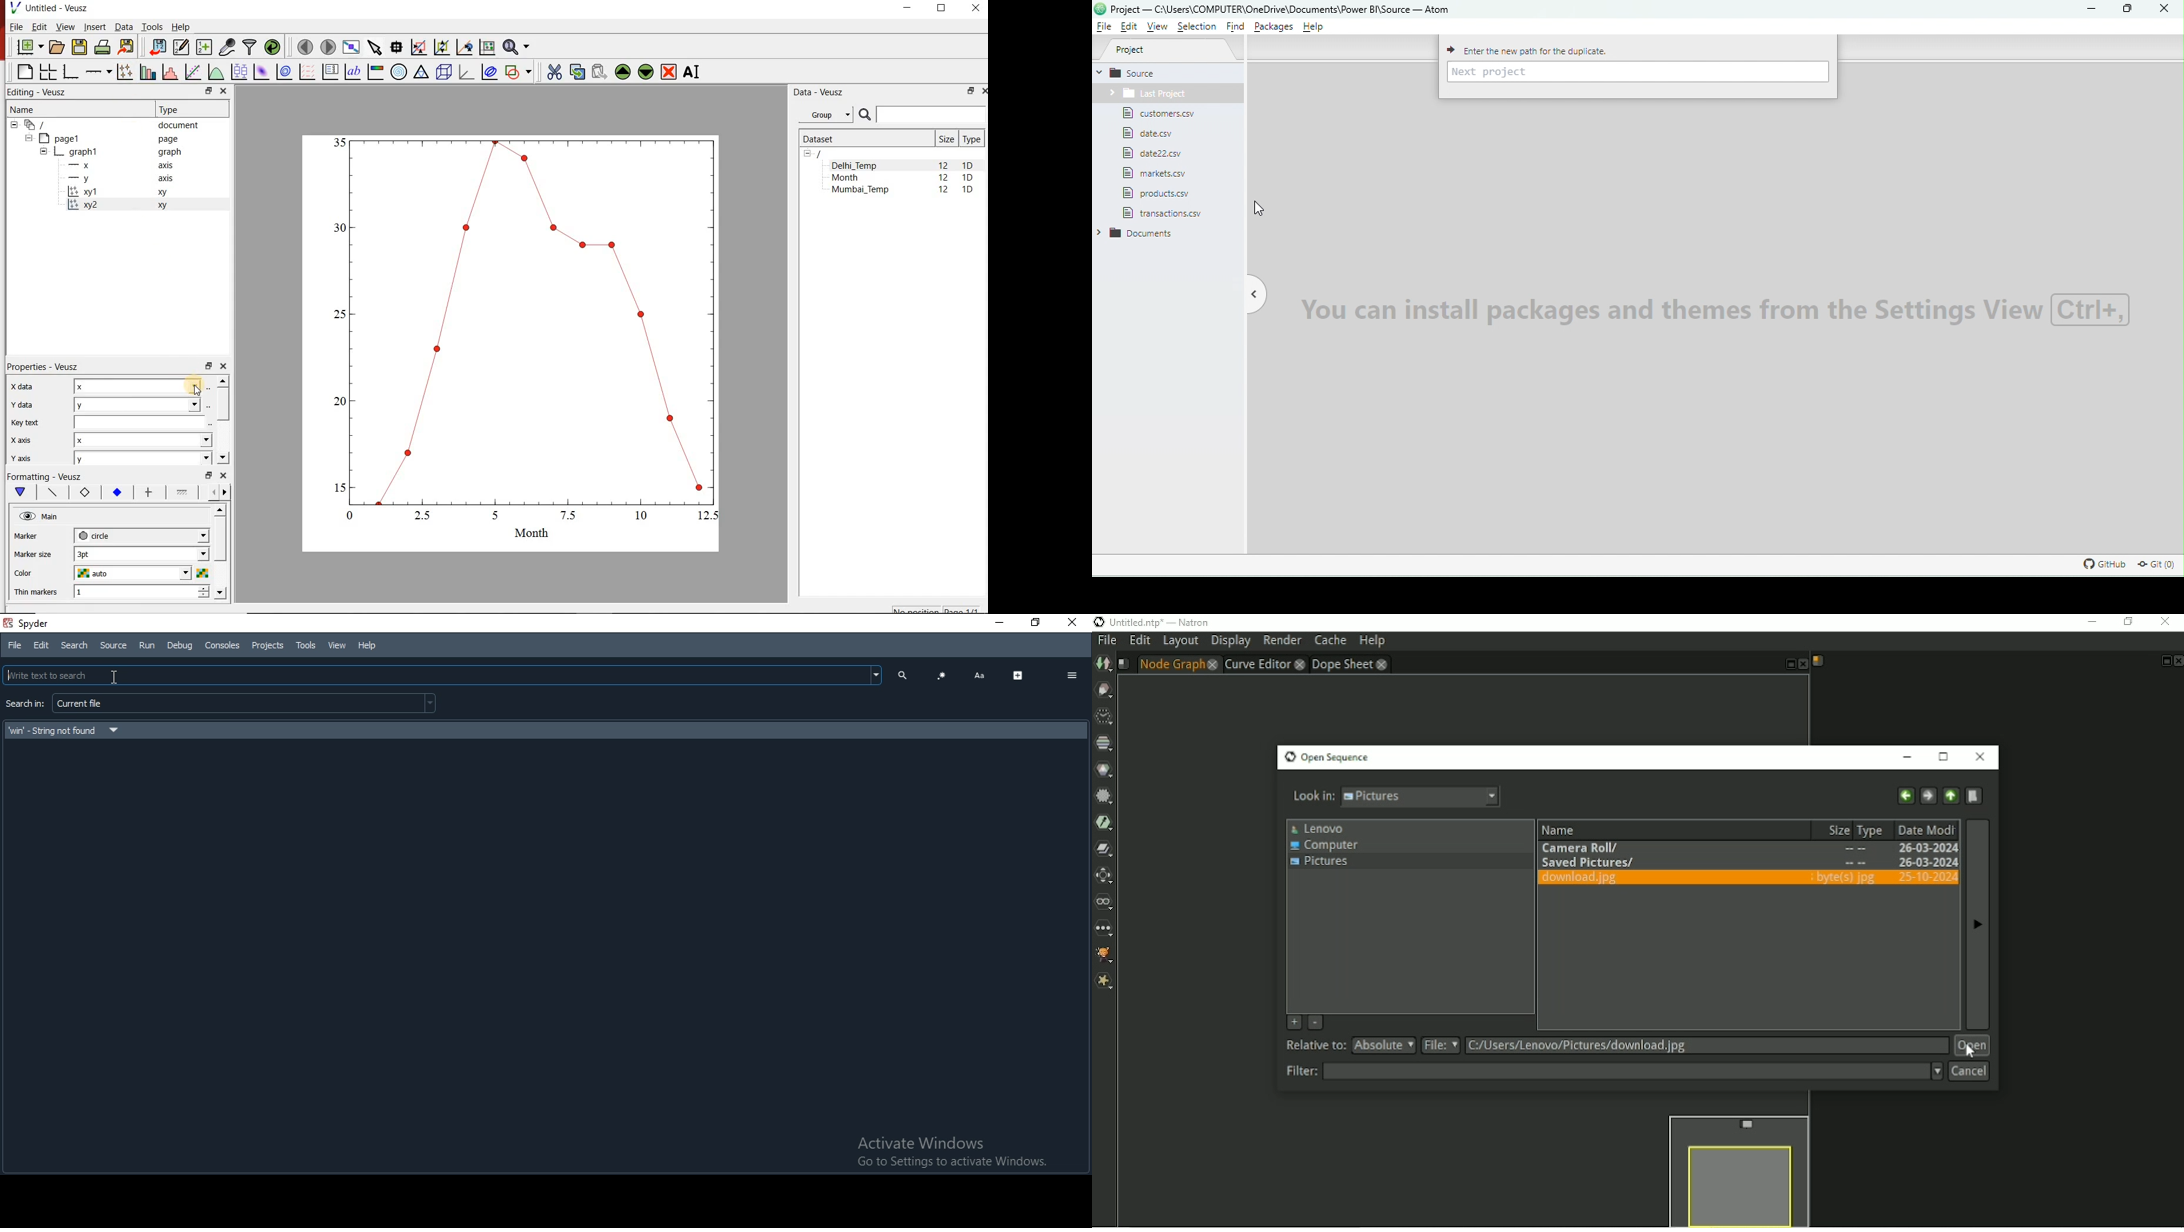 This screenshot has width=2184, height=1232. I want to click on Delhi_Temp, so click(856, 165).